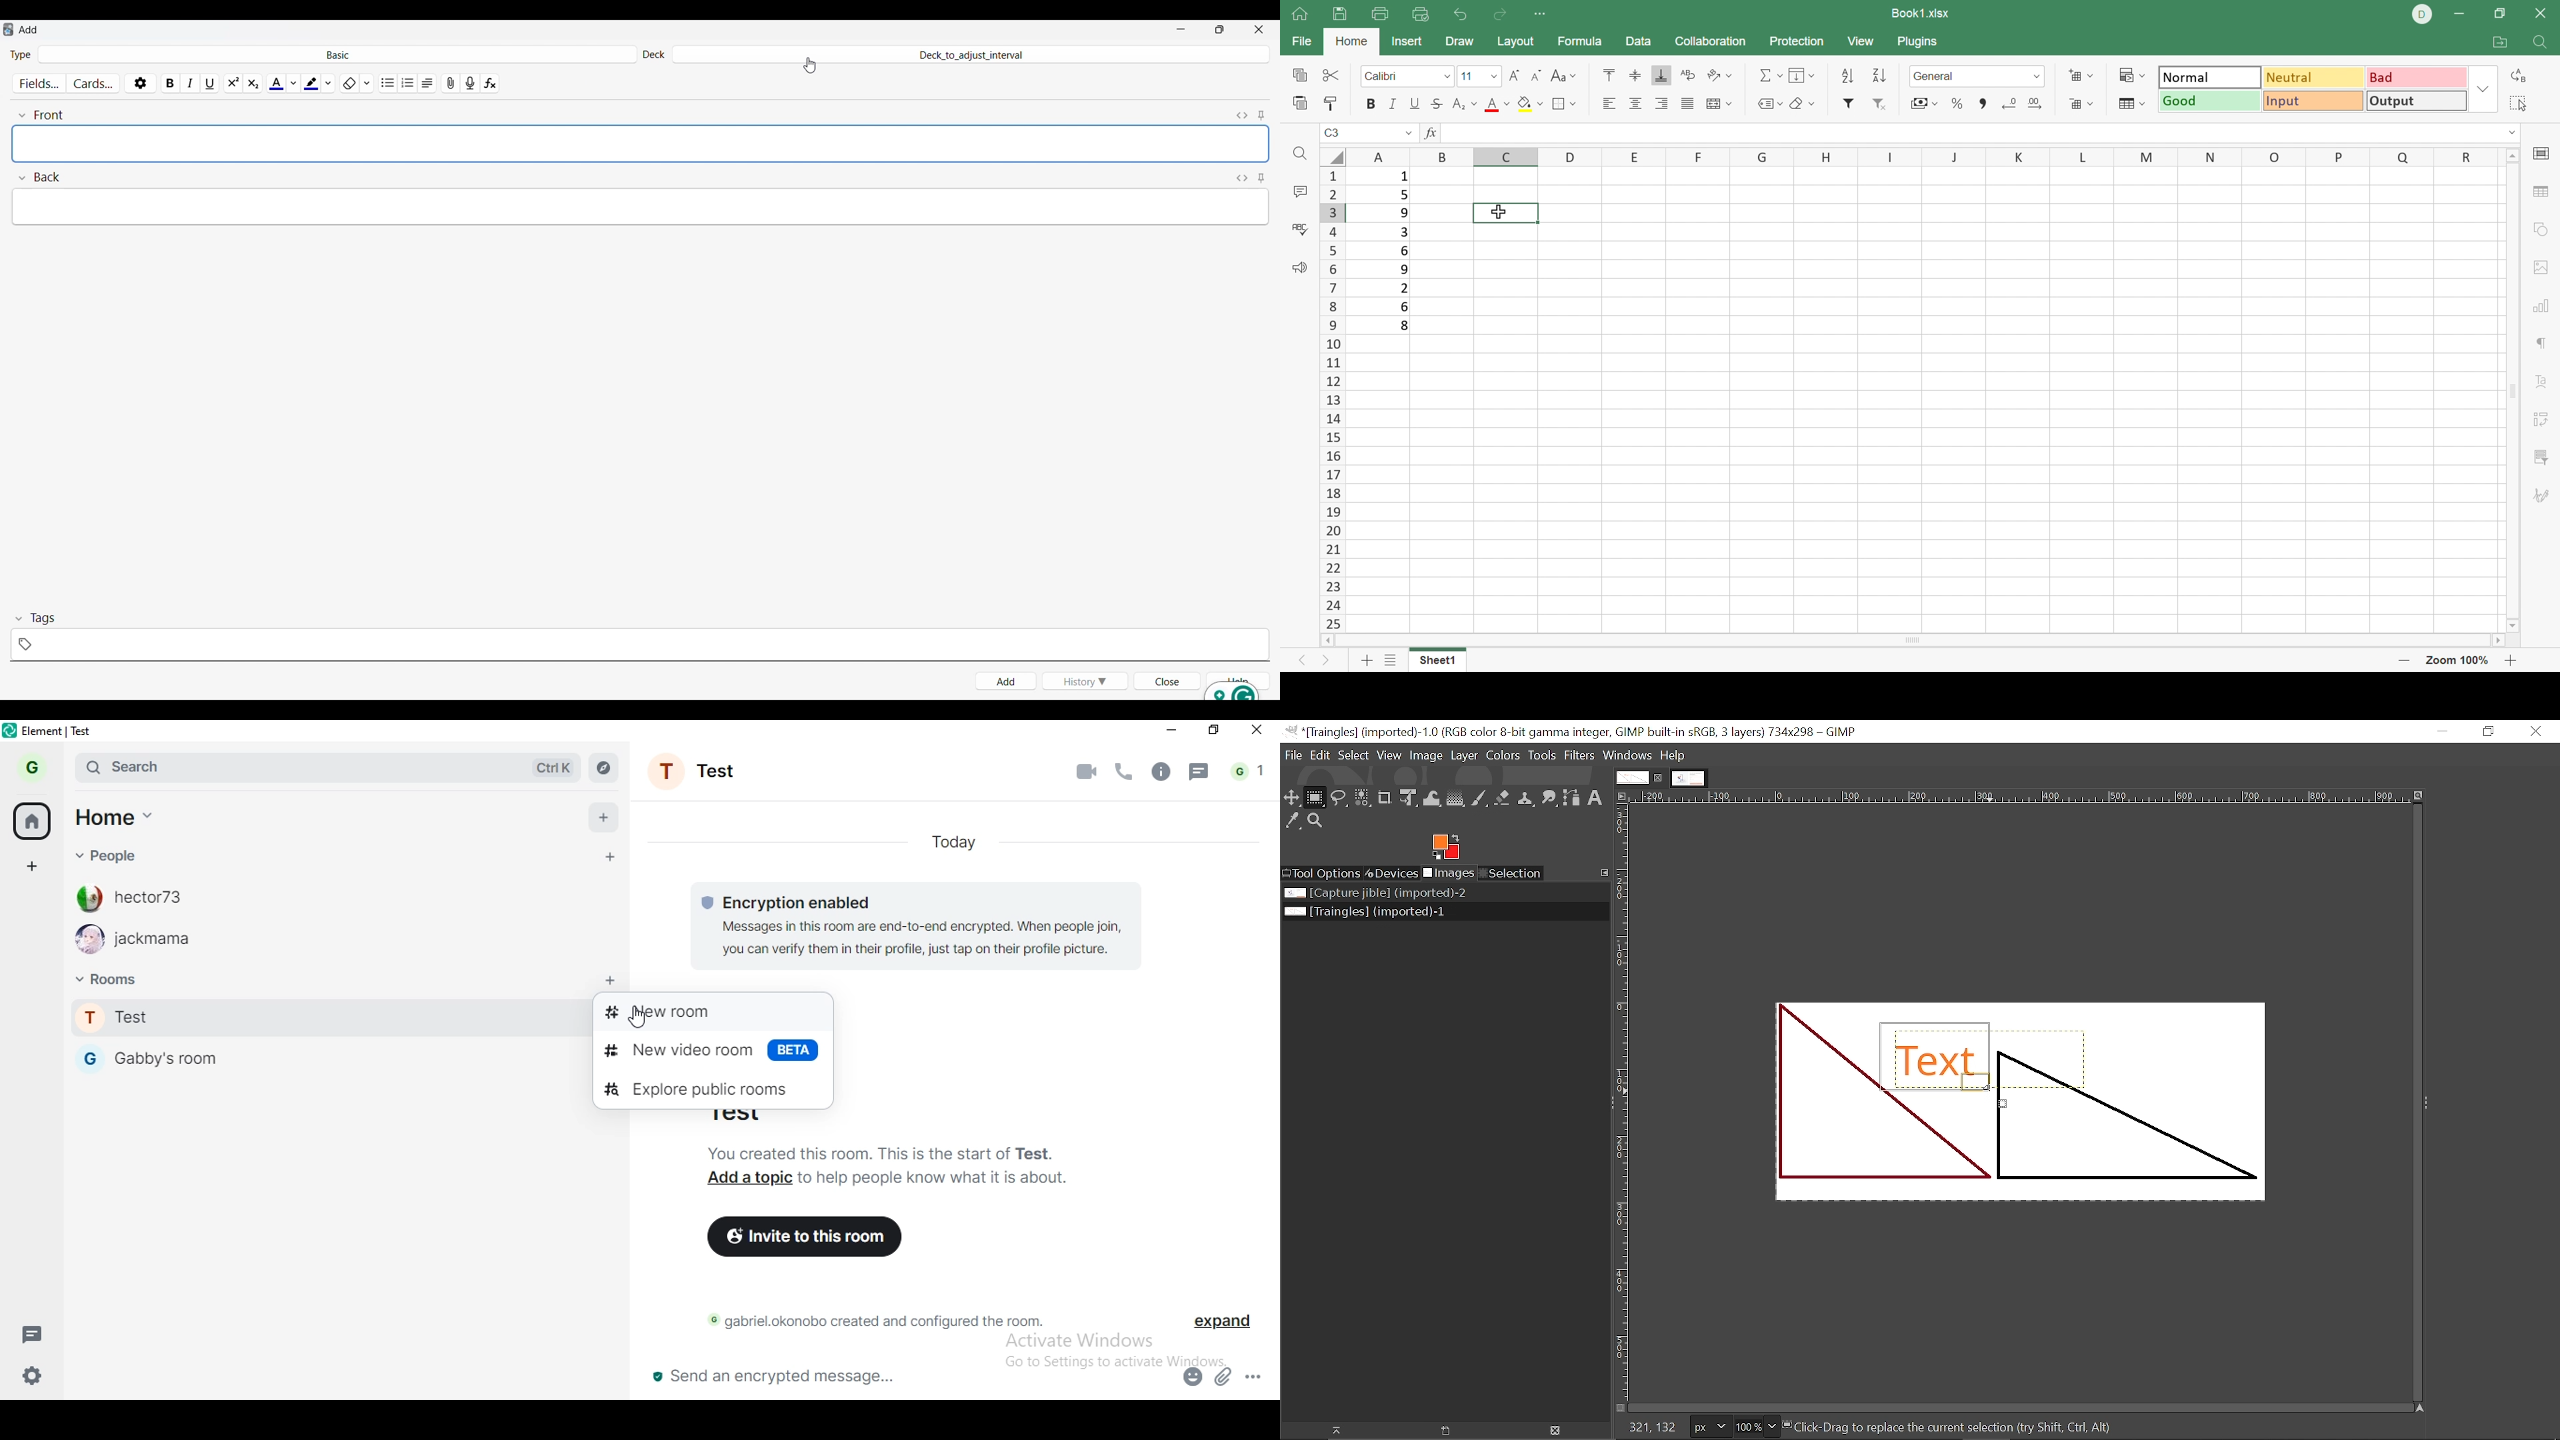 Image resolution: width=2576 pixels, height=1456 pixels. What do you see at coordinates (1329, 661) in the screenshot?
I see `Next` at bounding box center [1329, 661].